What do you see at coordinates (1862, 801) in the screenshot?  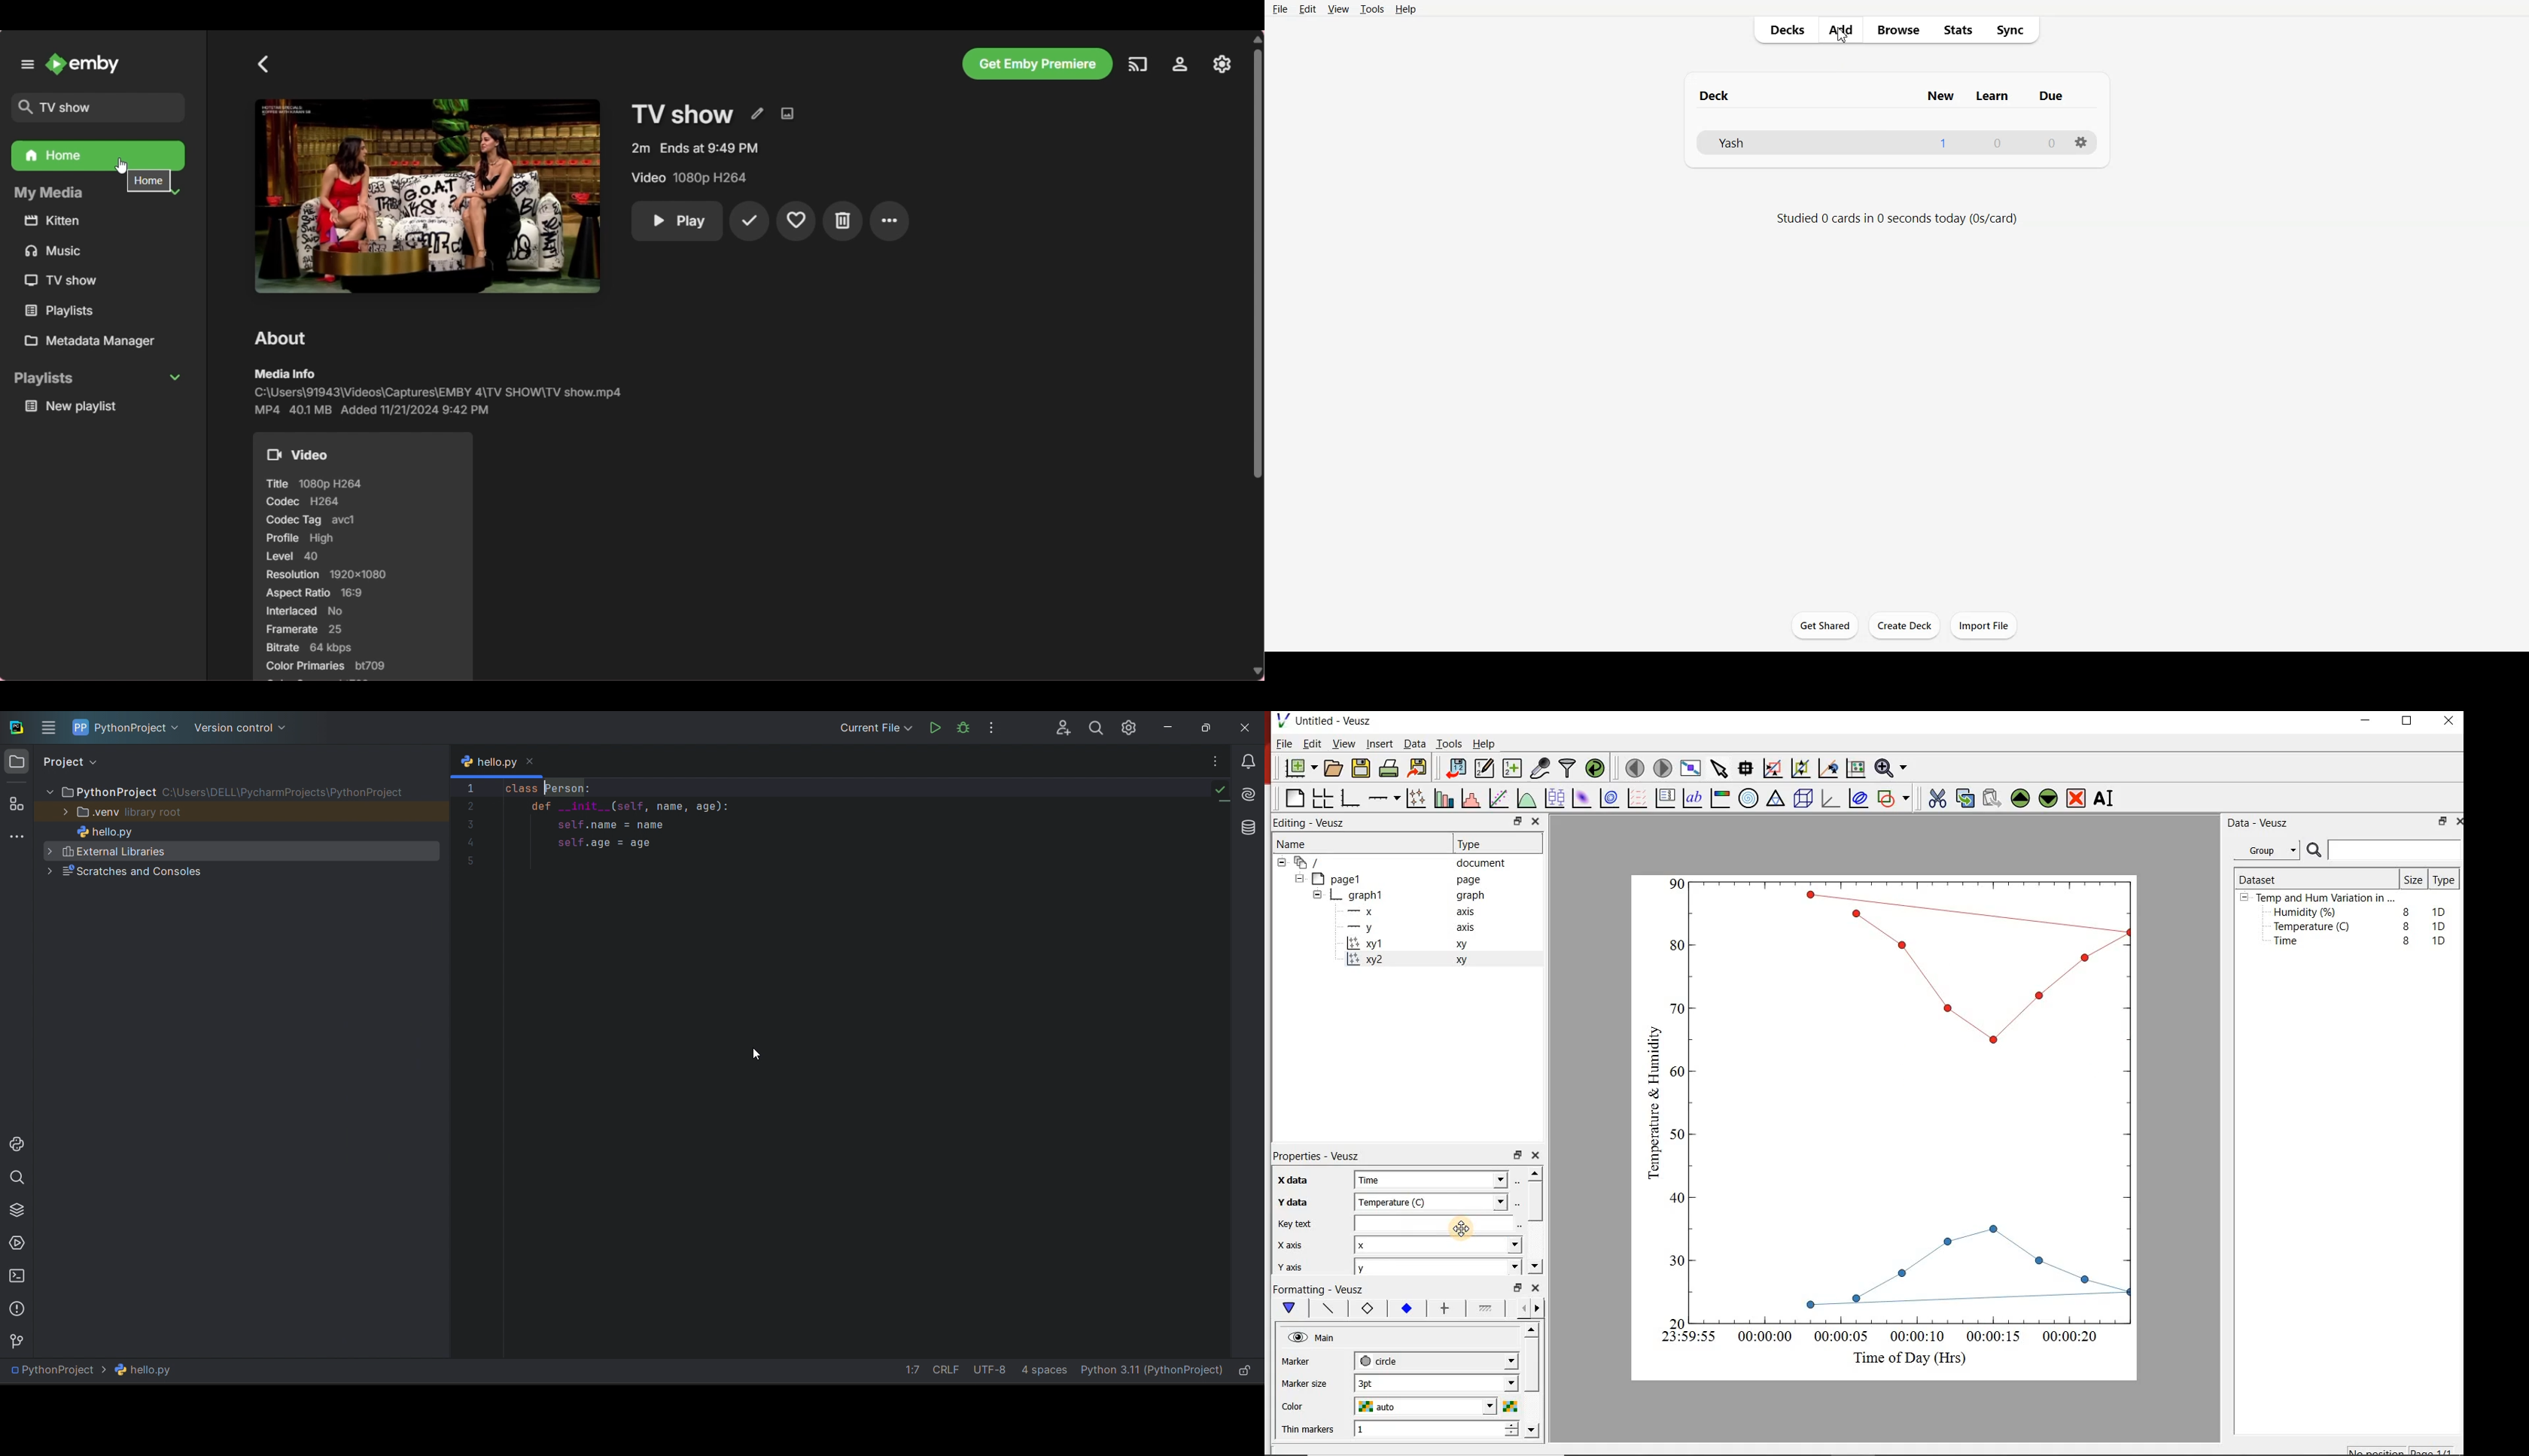 I see `plot covariance ellipses` at bounding box center [1862, 801].